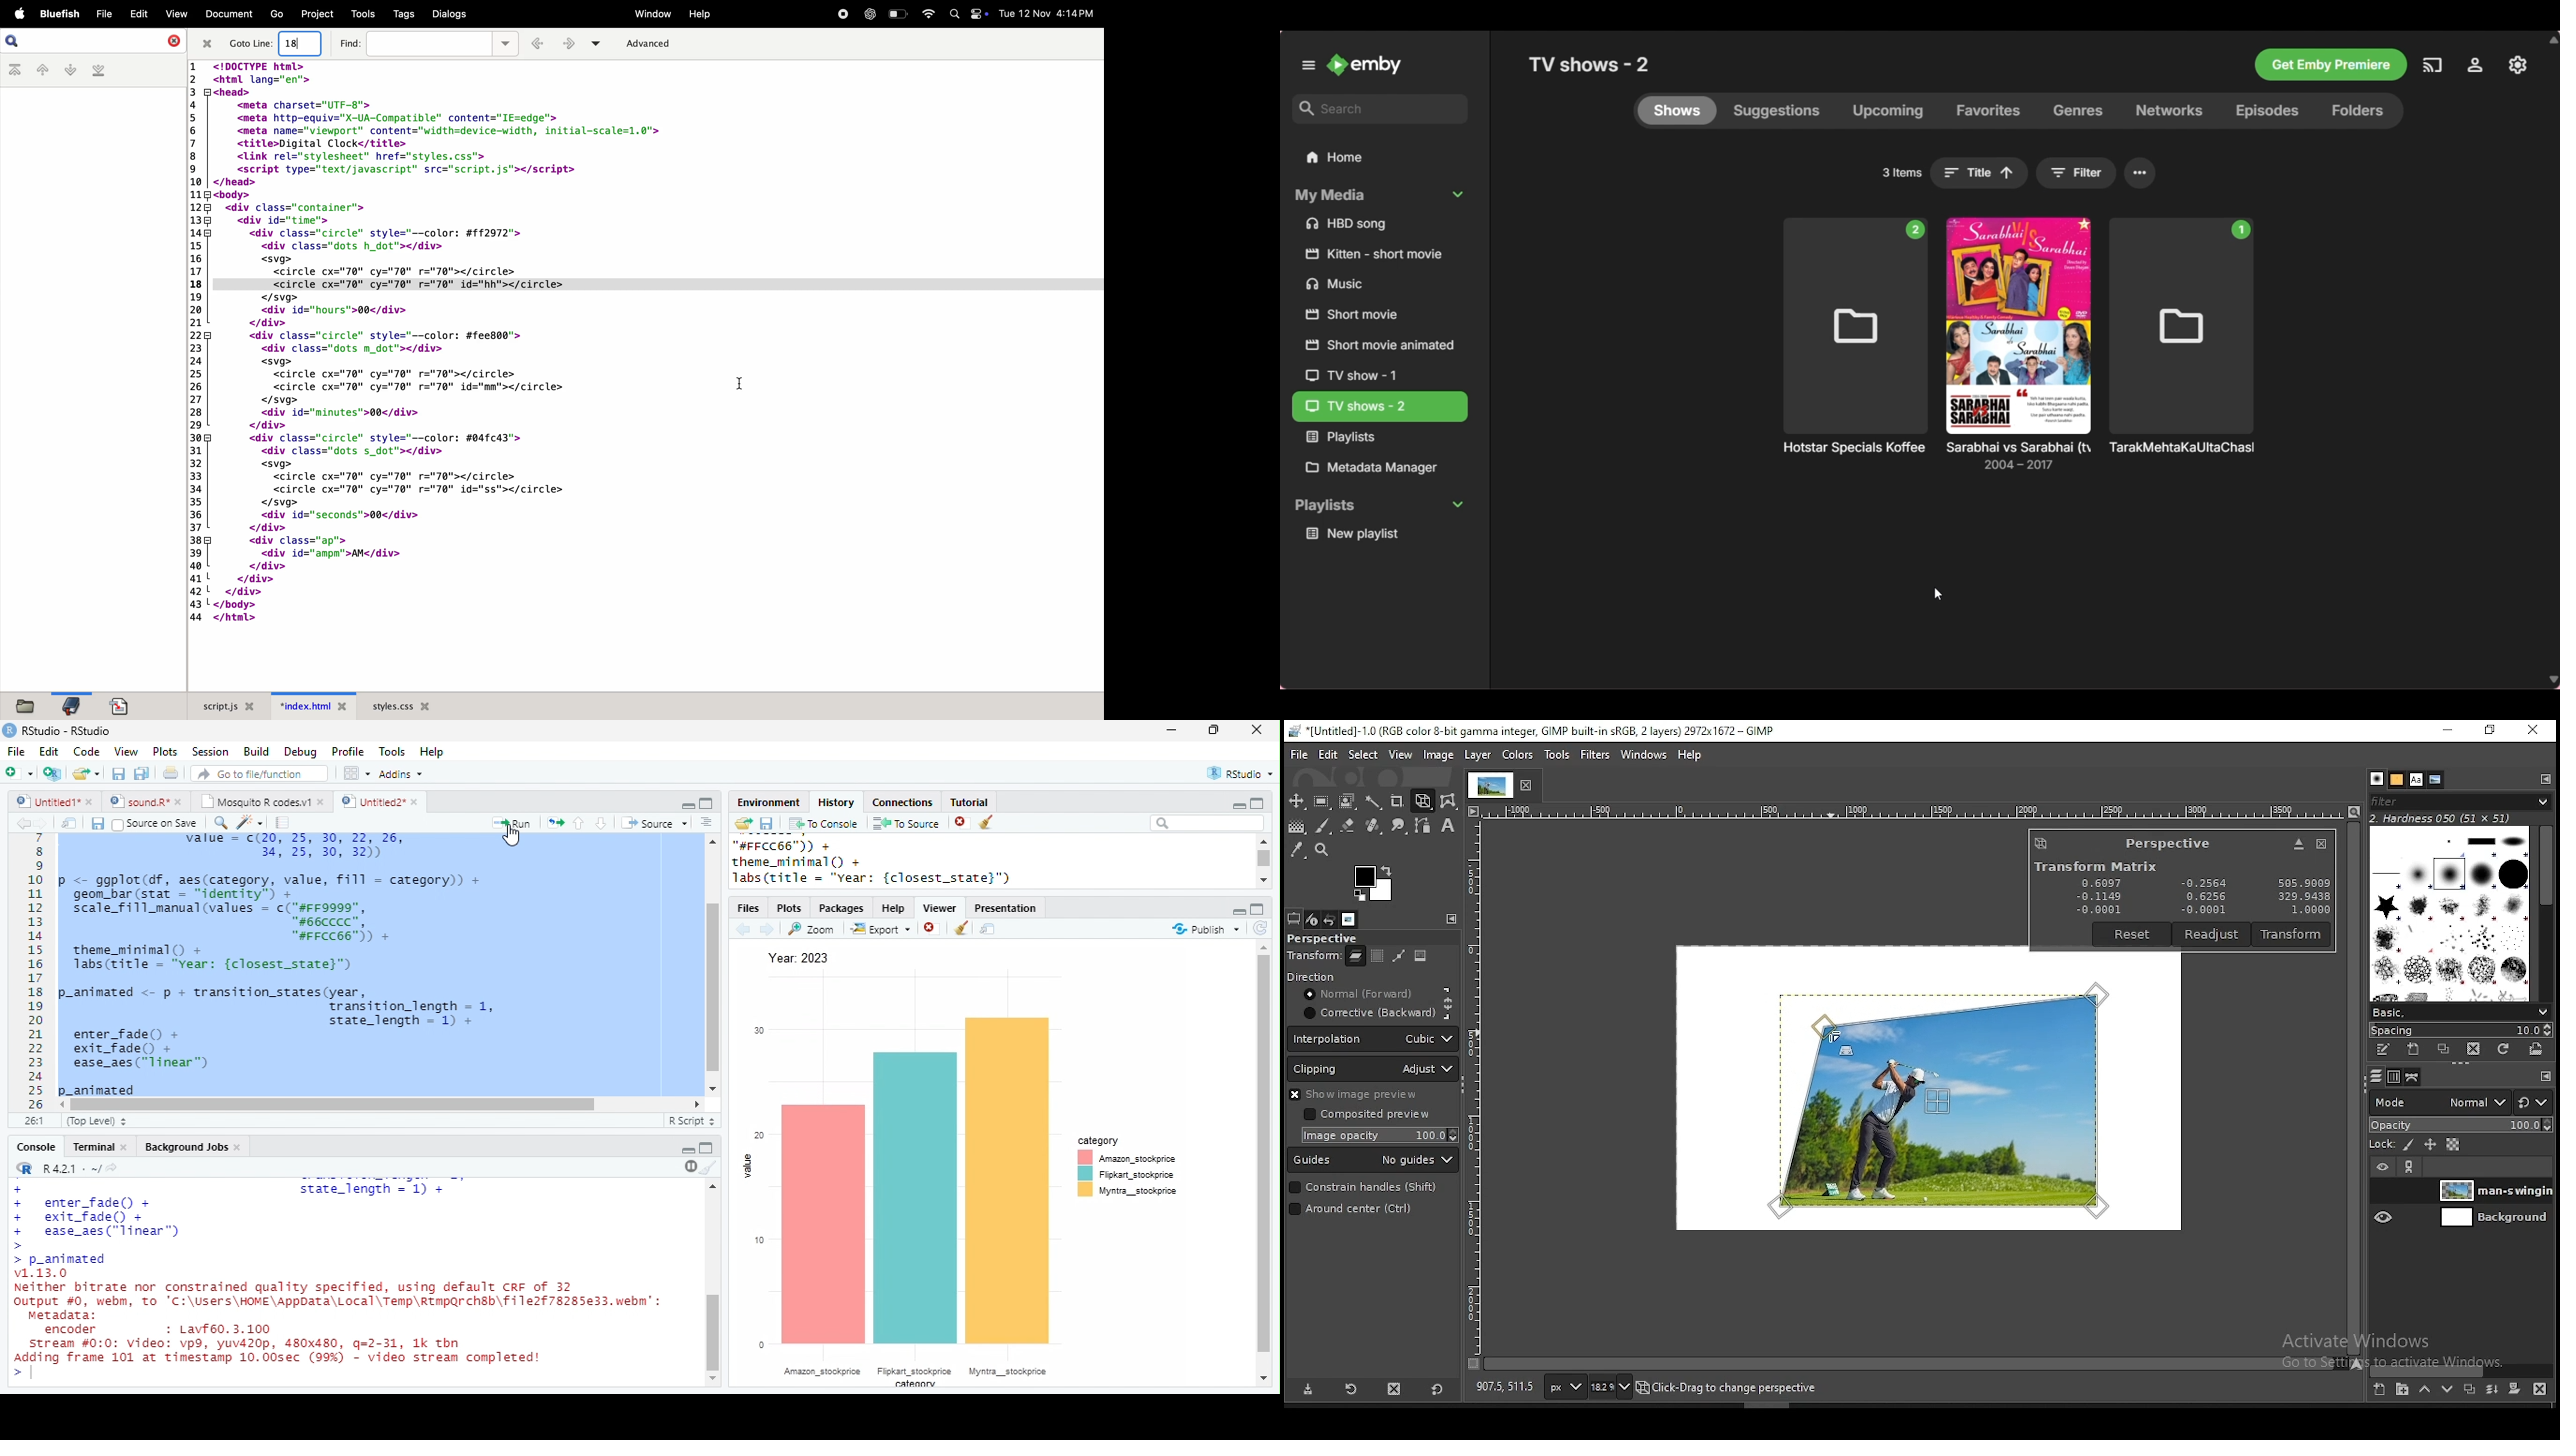  Describe the element at coordinates (141, 1063) in the screenshot. I see `enter_fade() +exit_fade() +ease_aes("linear")p_animated` at that location.